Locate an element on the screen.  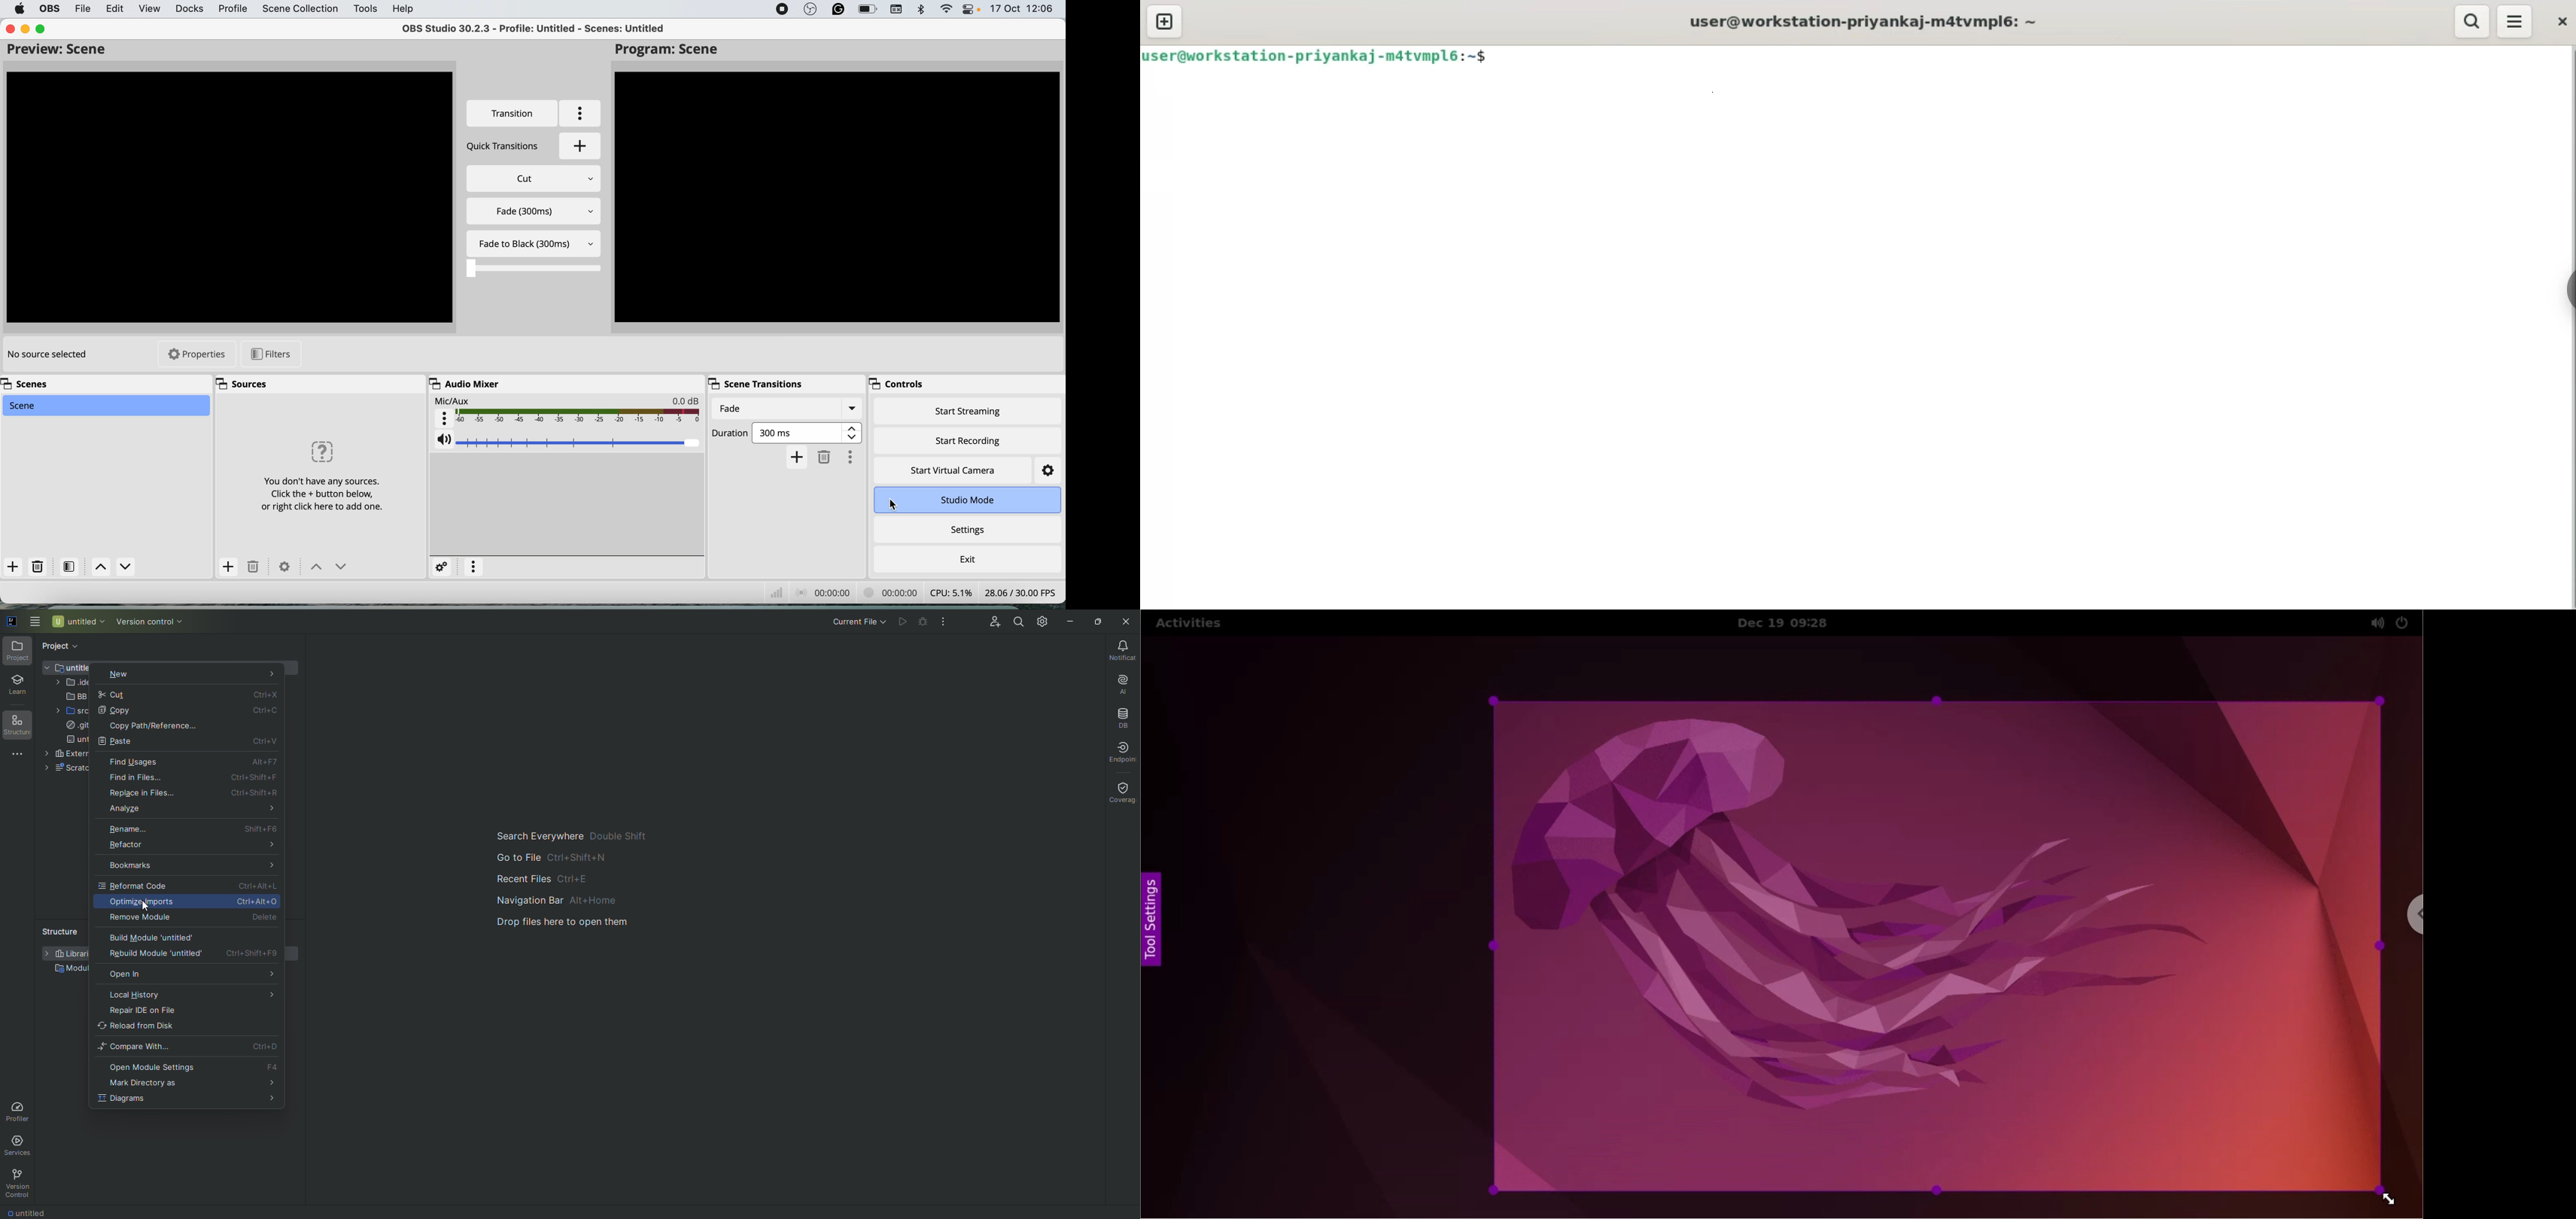
grammarly is located at coordinates (840, 9).